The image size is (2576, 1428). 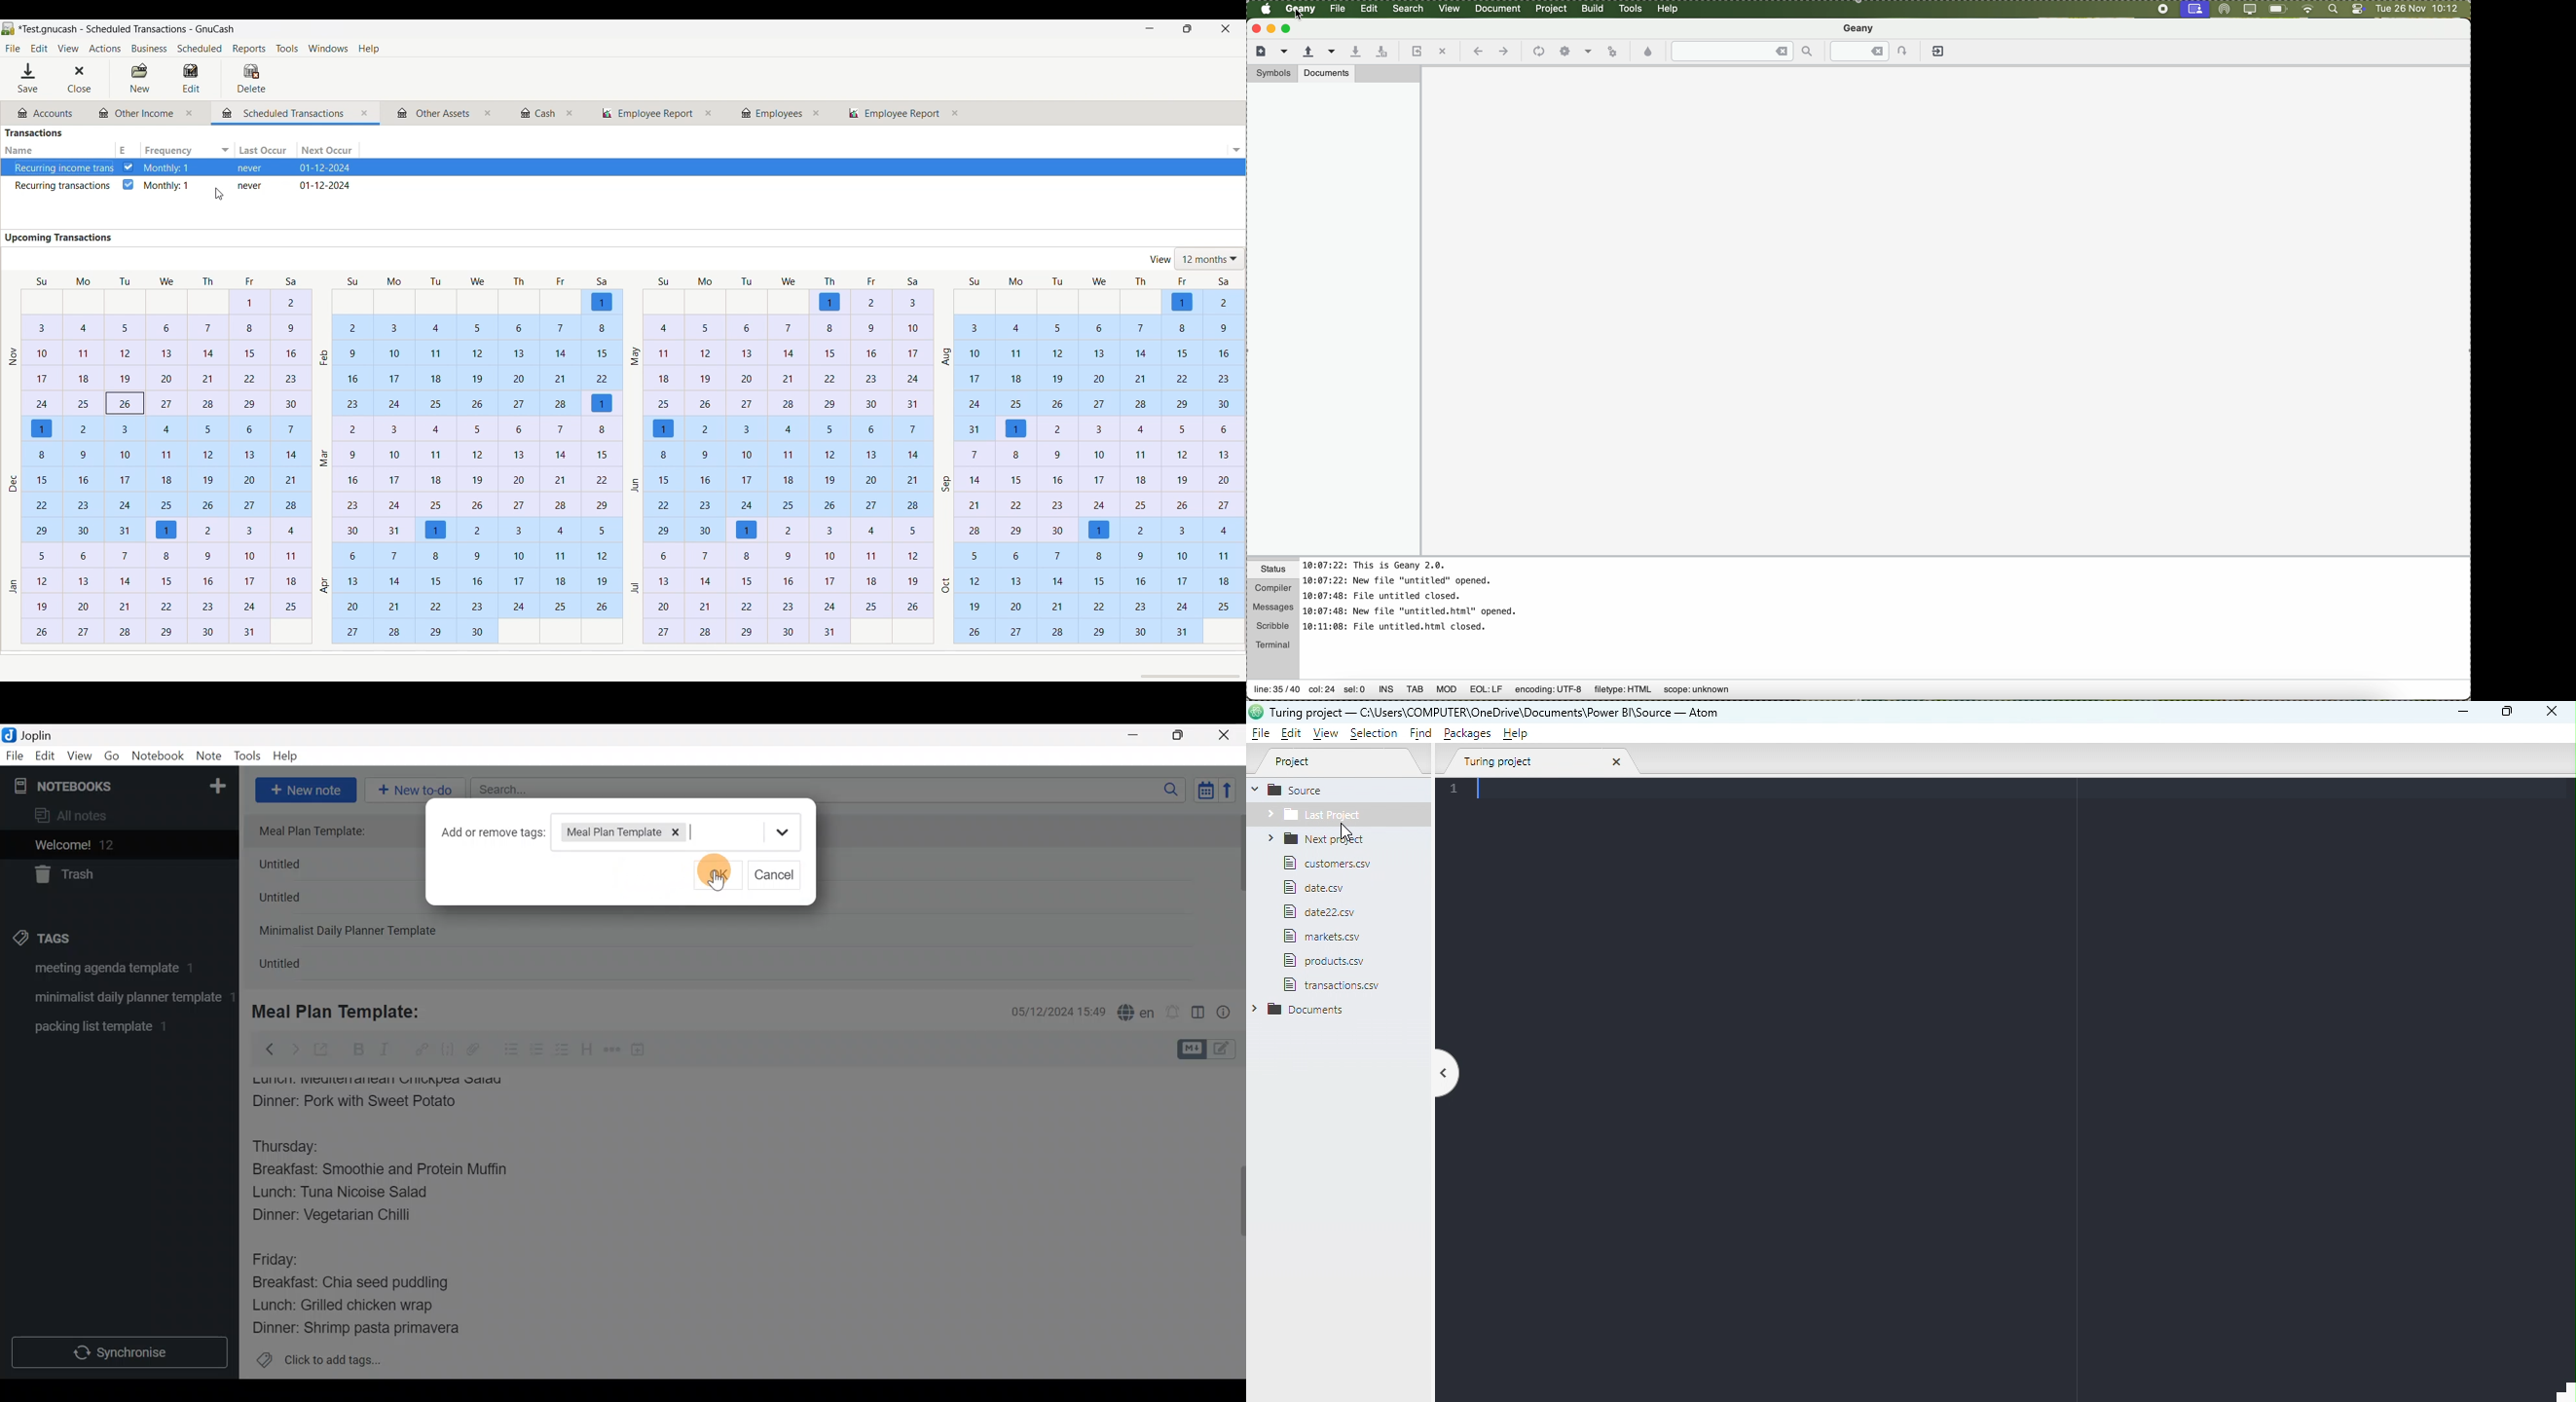 What do you see at coordinates (45, 758) in the screenshot?
I see `Edit` at bounding box center [45, 758].